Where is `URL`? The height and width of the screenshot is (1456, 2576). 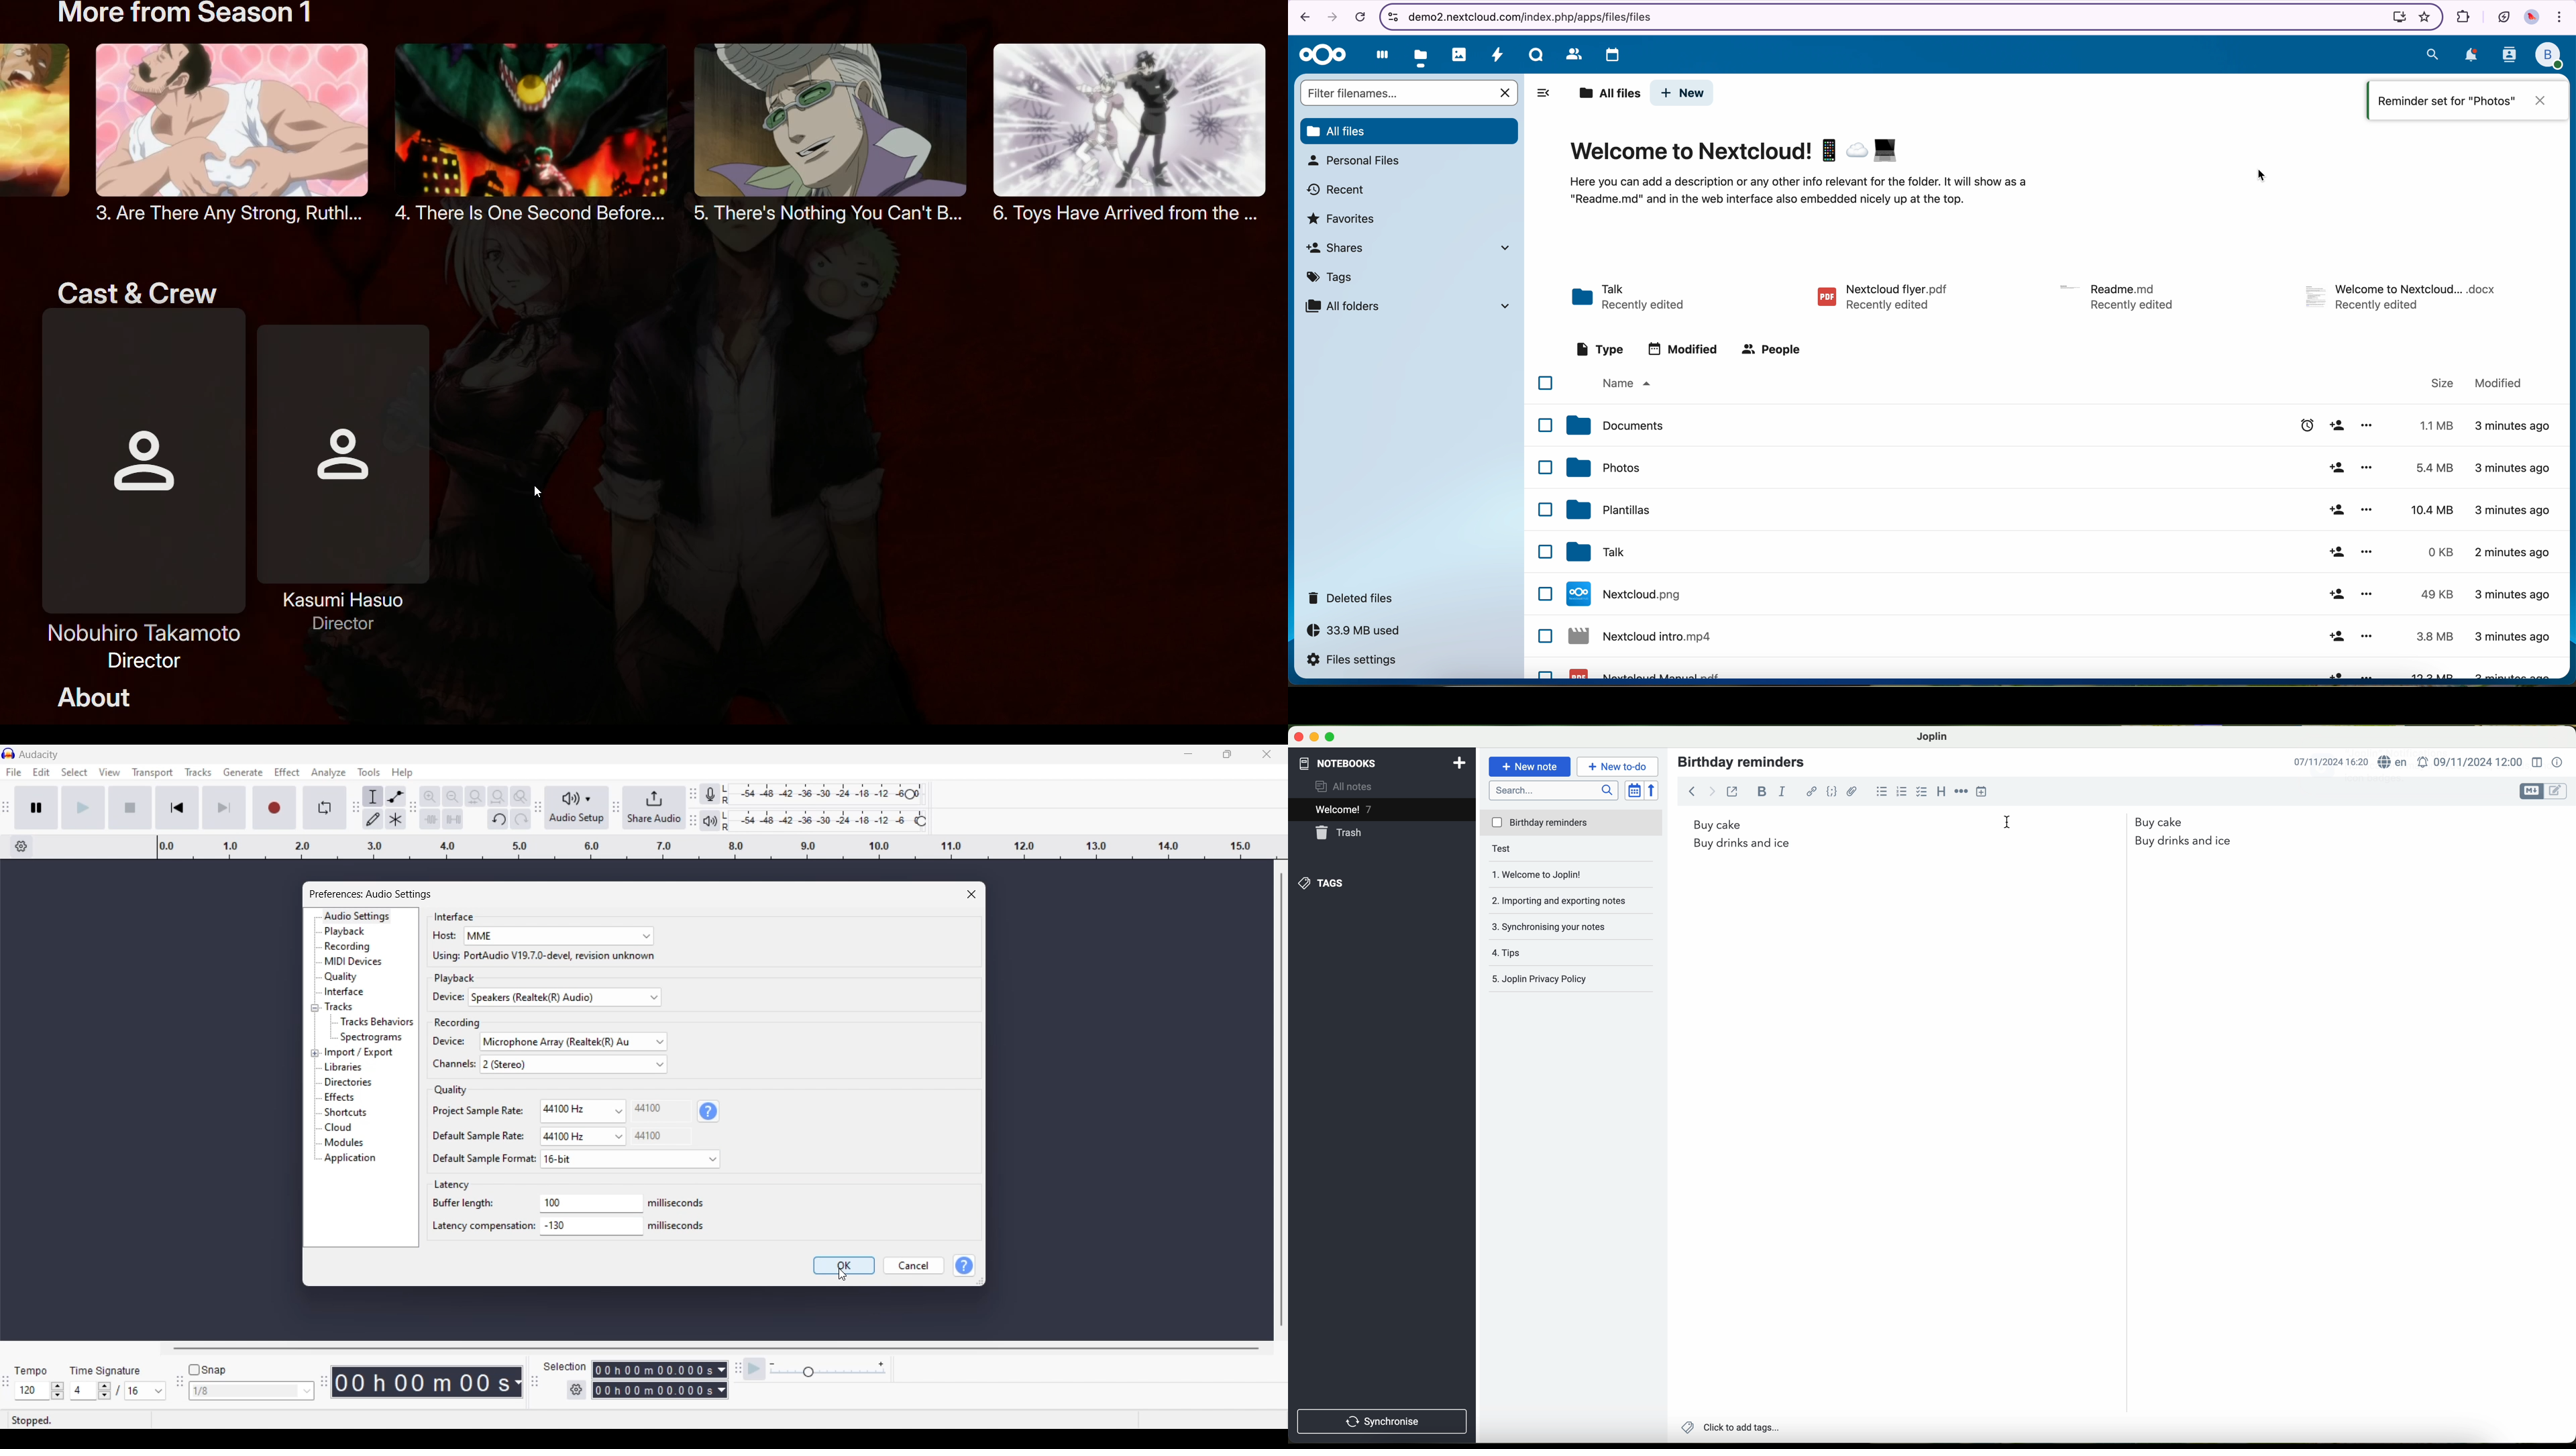 URL is located at coordinates (1538, 16).